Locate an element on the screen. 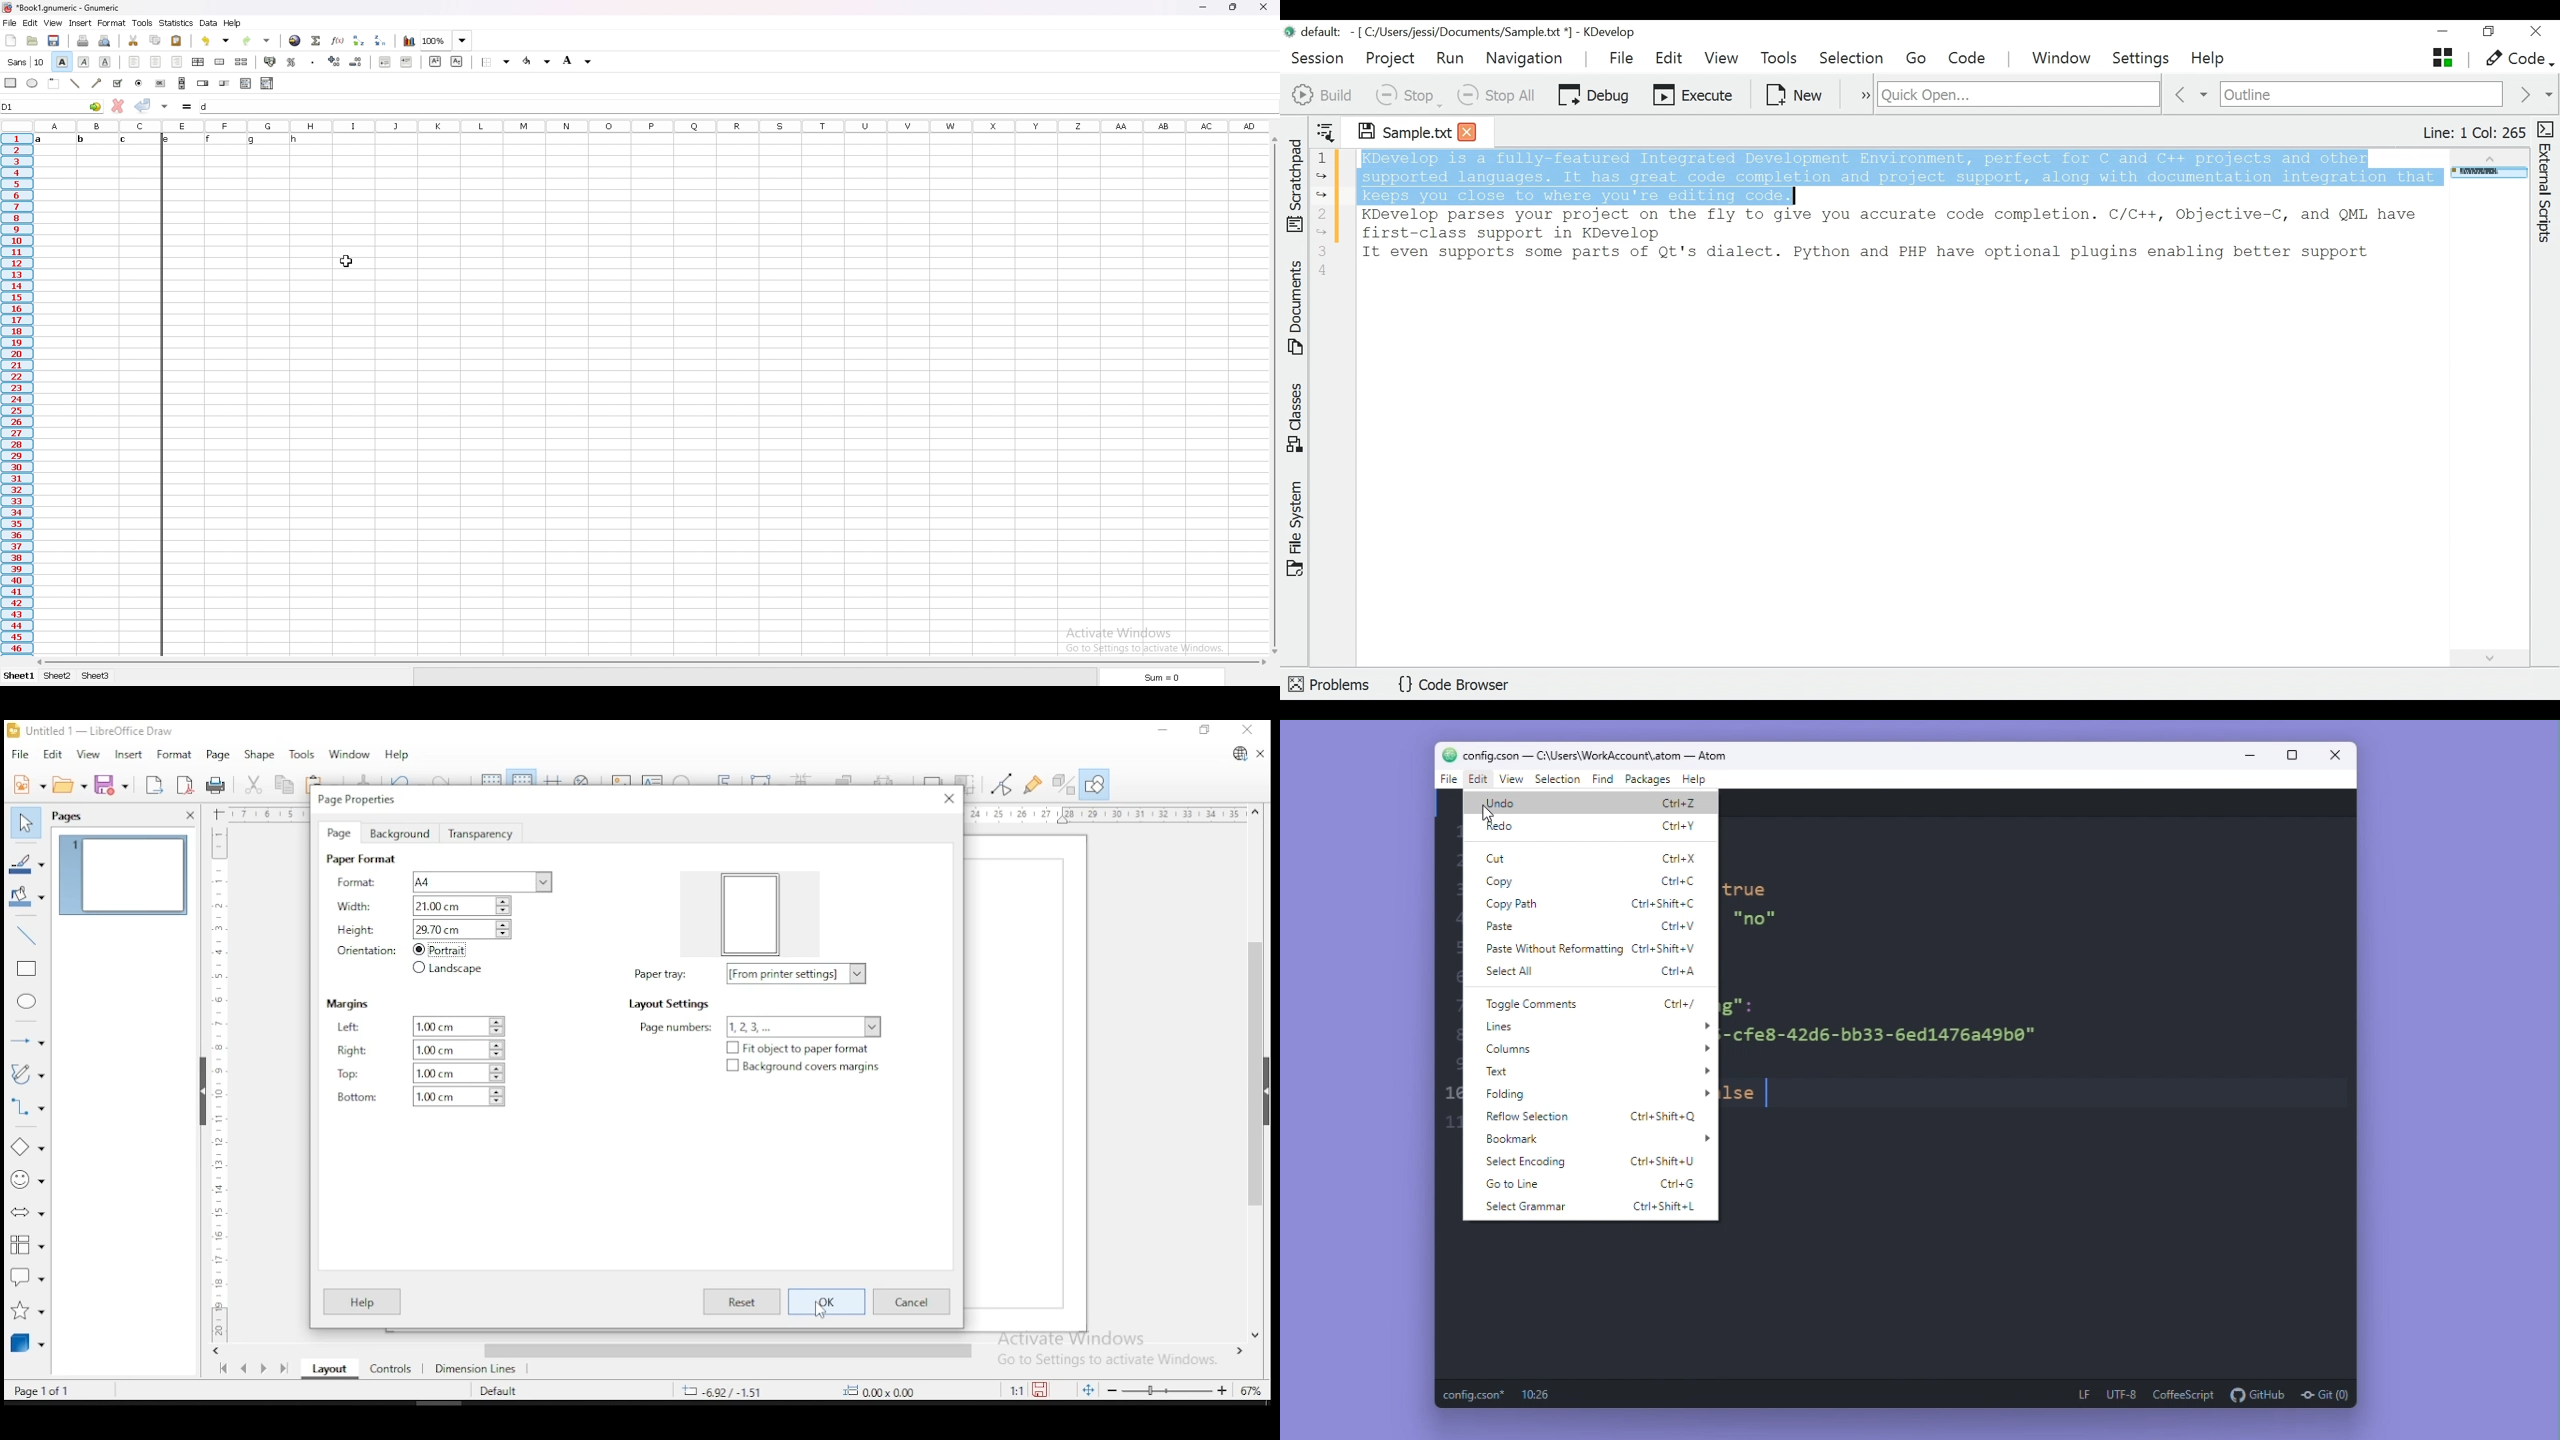 The image size is (2576, 1456). Run is located at coordinates (1450, 57).